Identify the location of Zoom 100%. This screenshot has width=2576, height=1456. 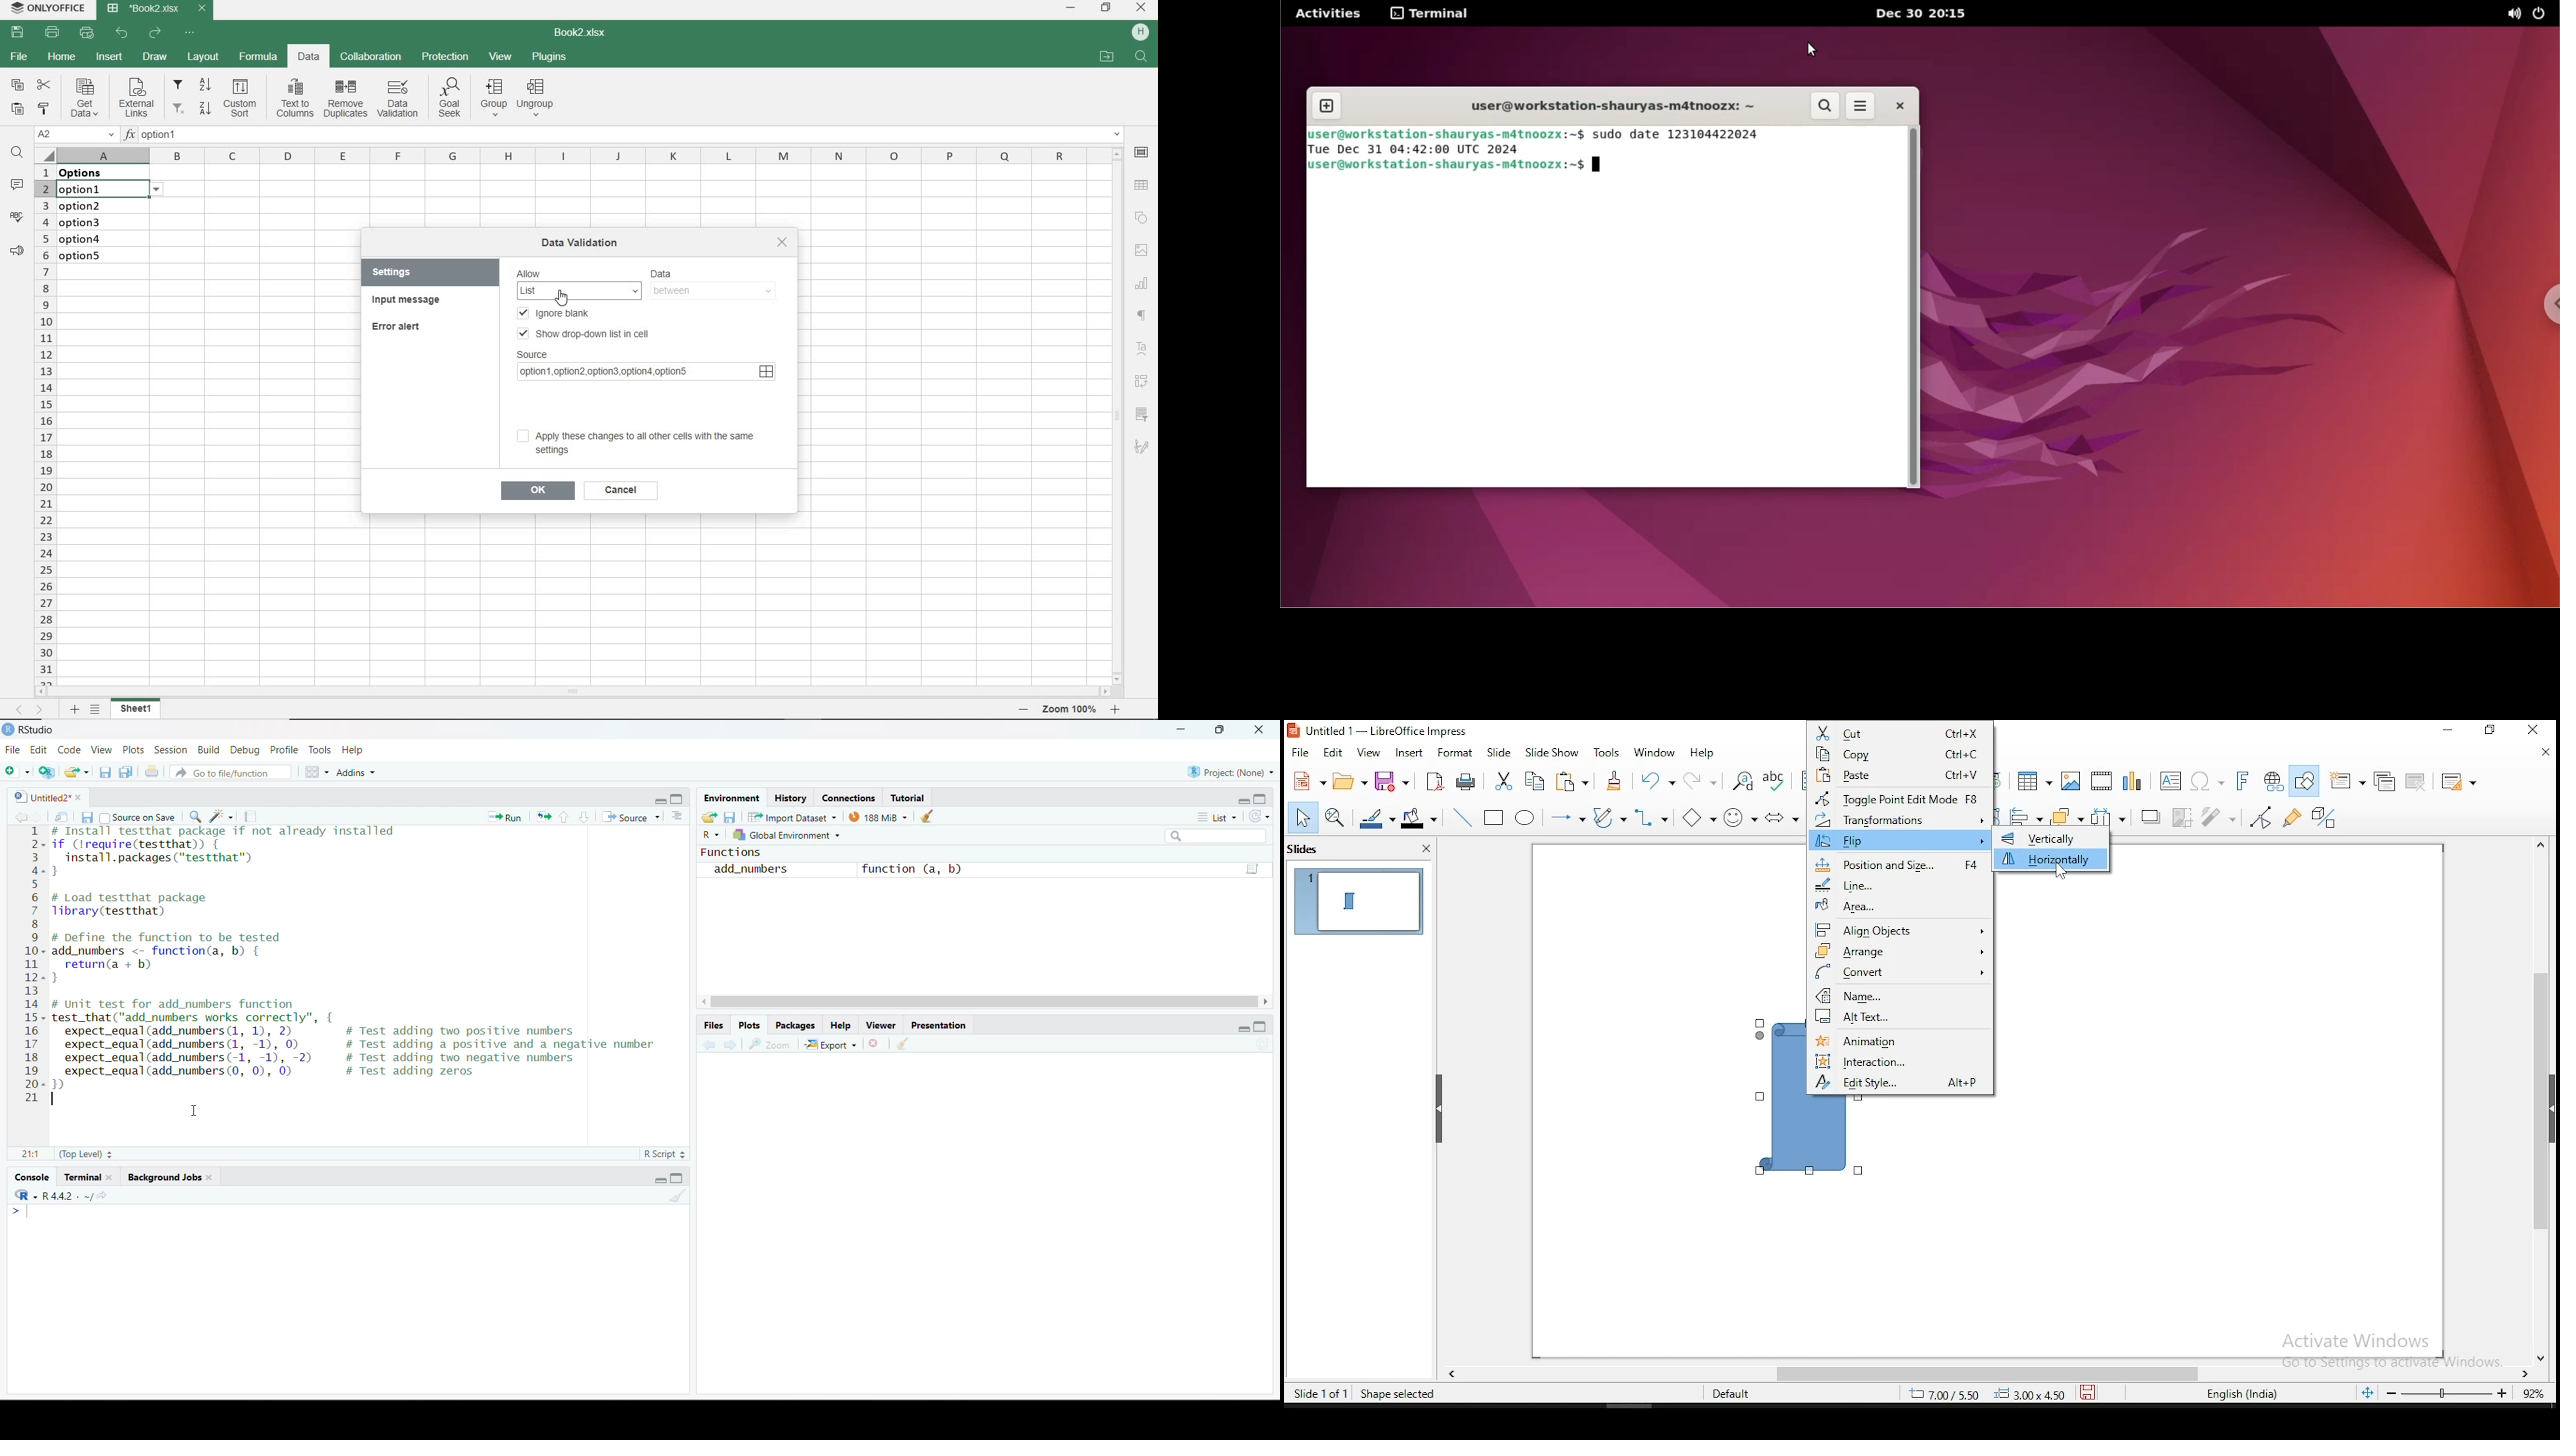
(1072, 709).